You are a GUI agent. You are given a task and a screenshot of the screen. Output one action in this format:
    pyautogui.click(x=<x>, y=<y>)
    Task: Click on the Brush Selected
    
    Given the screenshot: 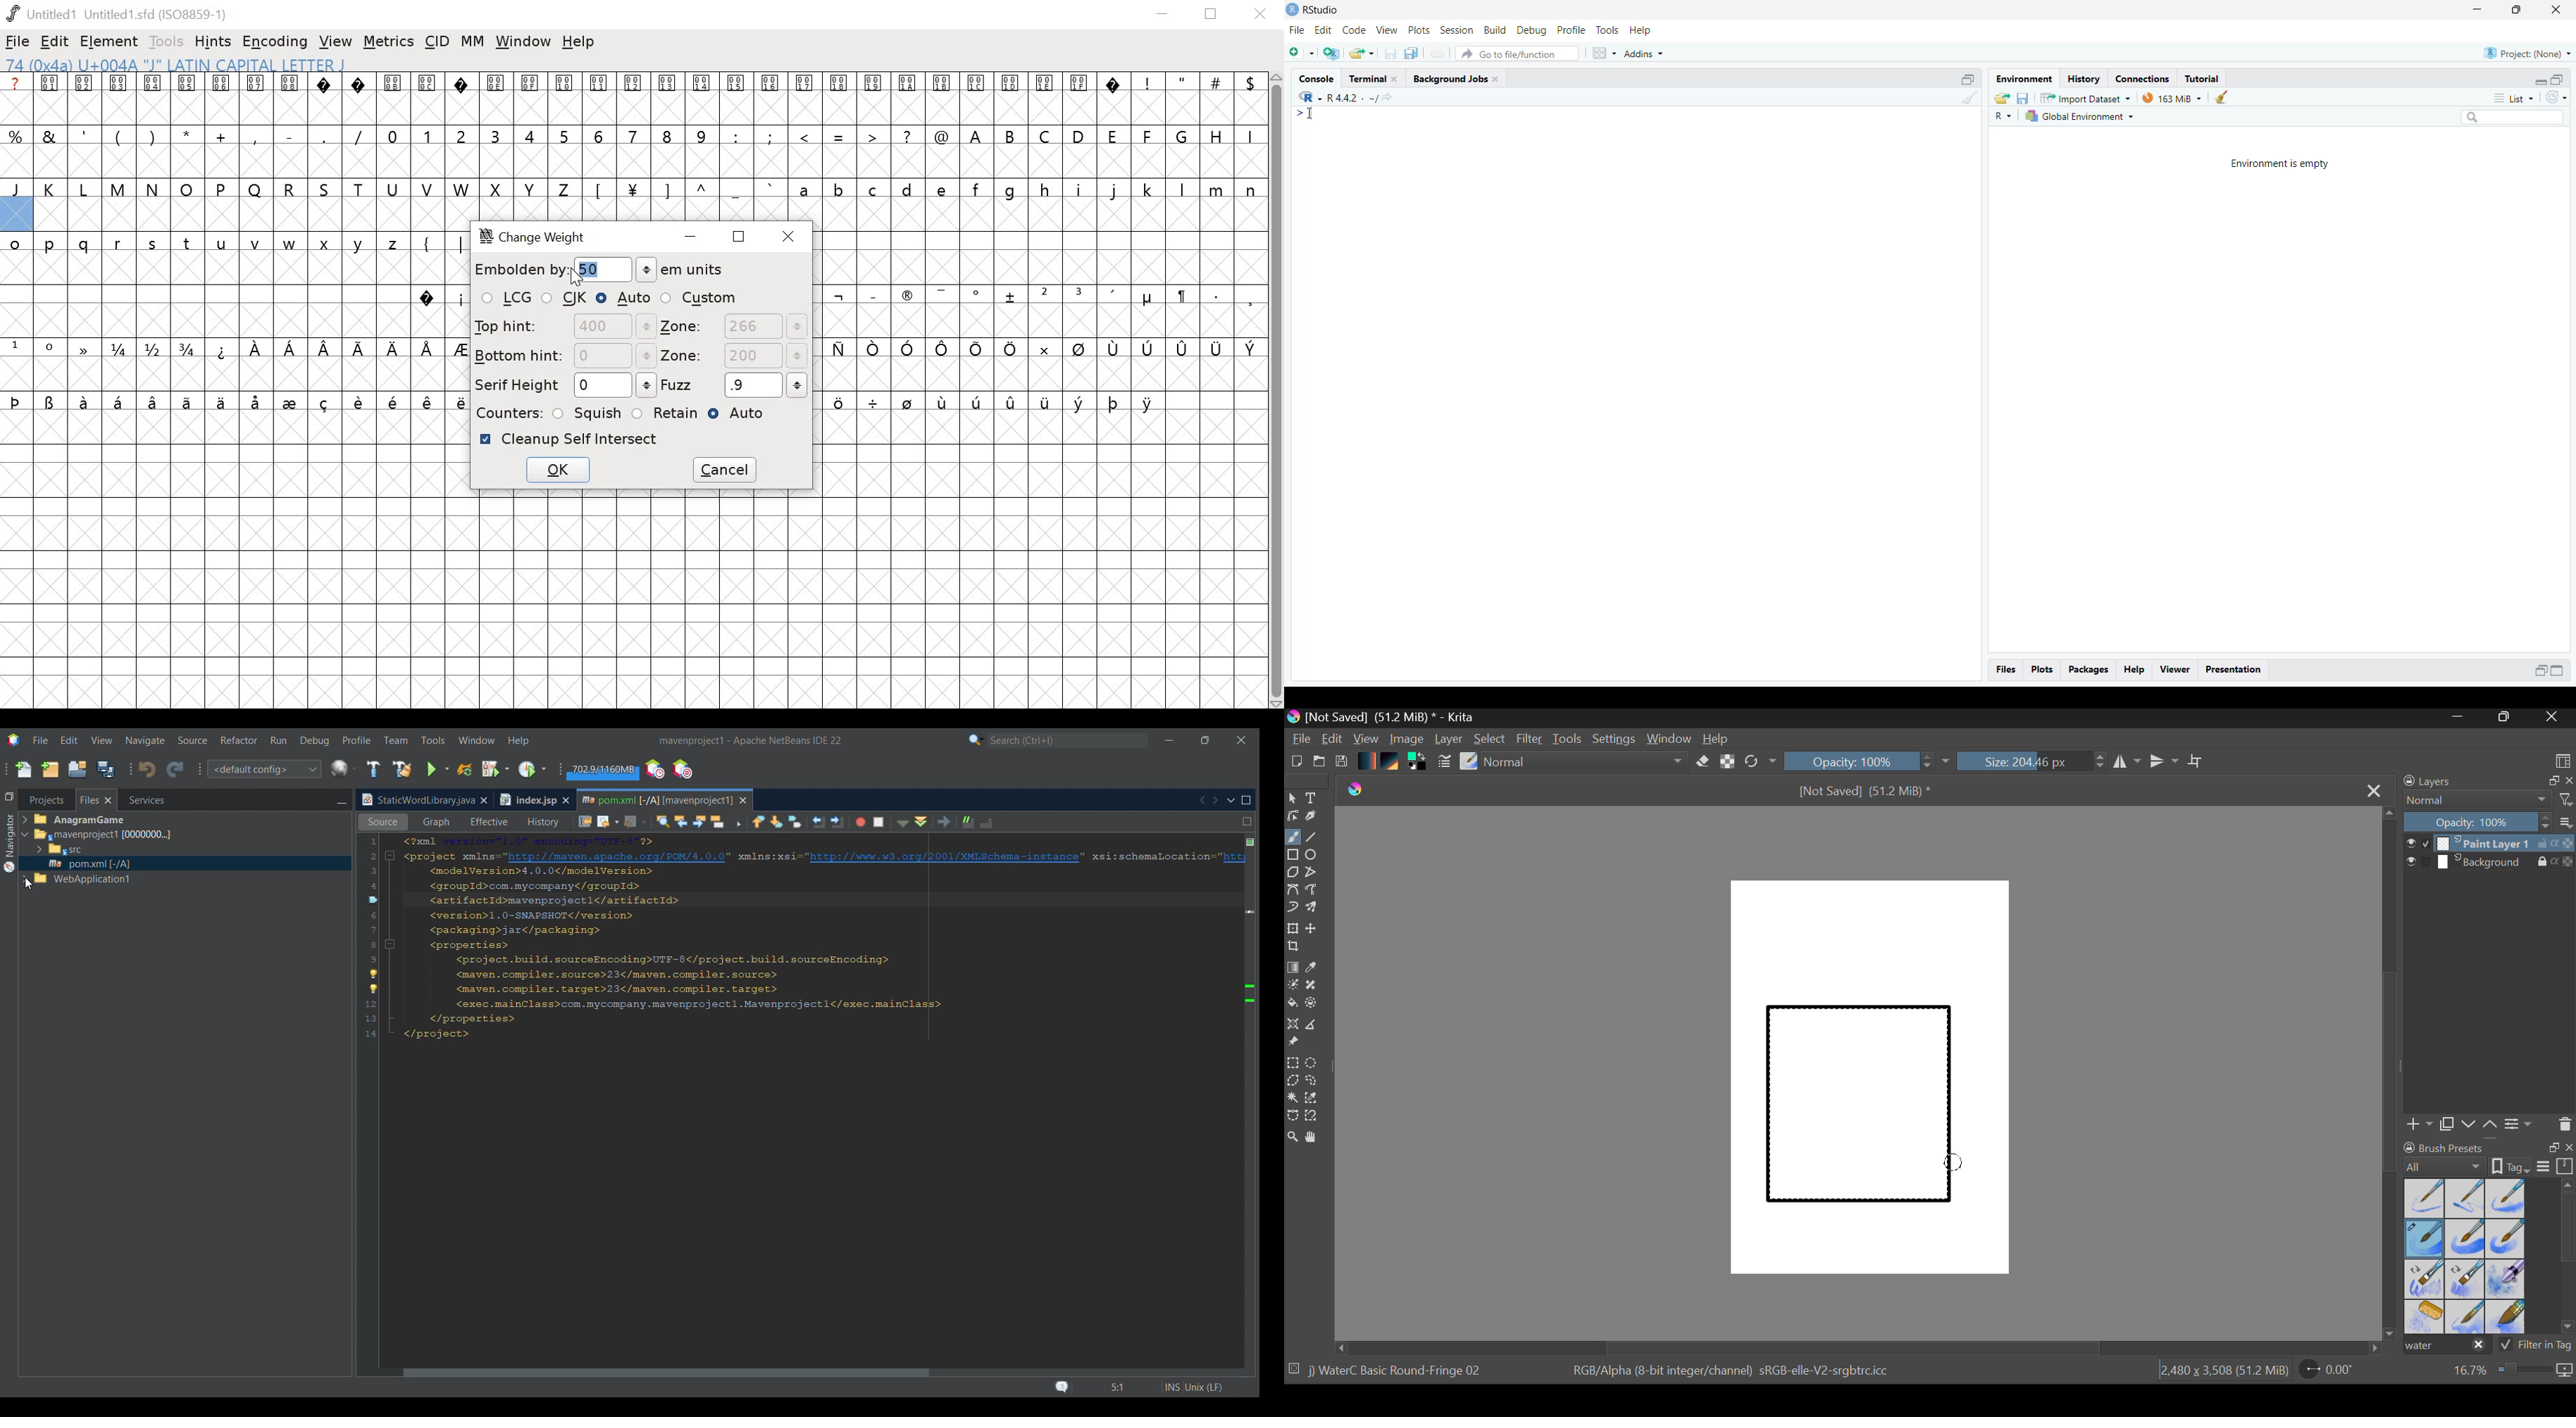 What is the action you would take?
    pyautogui.click(x=2425, y=1240)
    